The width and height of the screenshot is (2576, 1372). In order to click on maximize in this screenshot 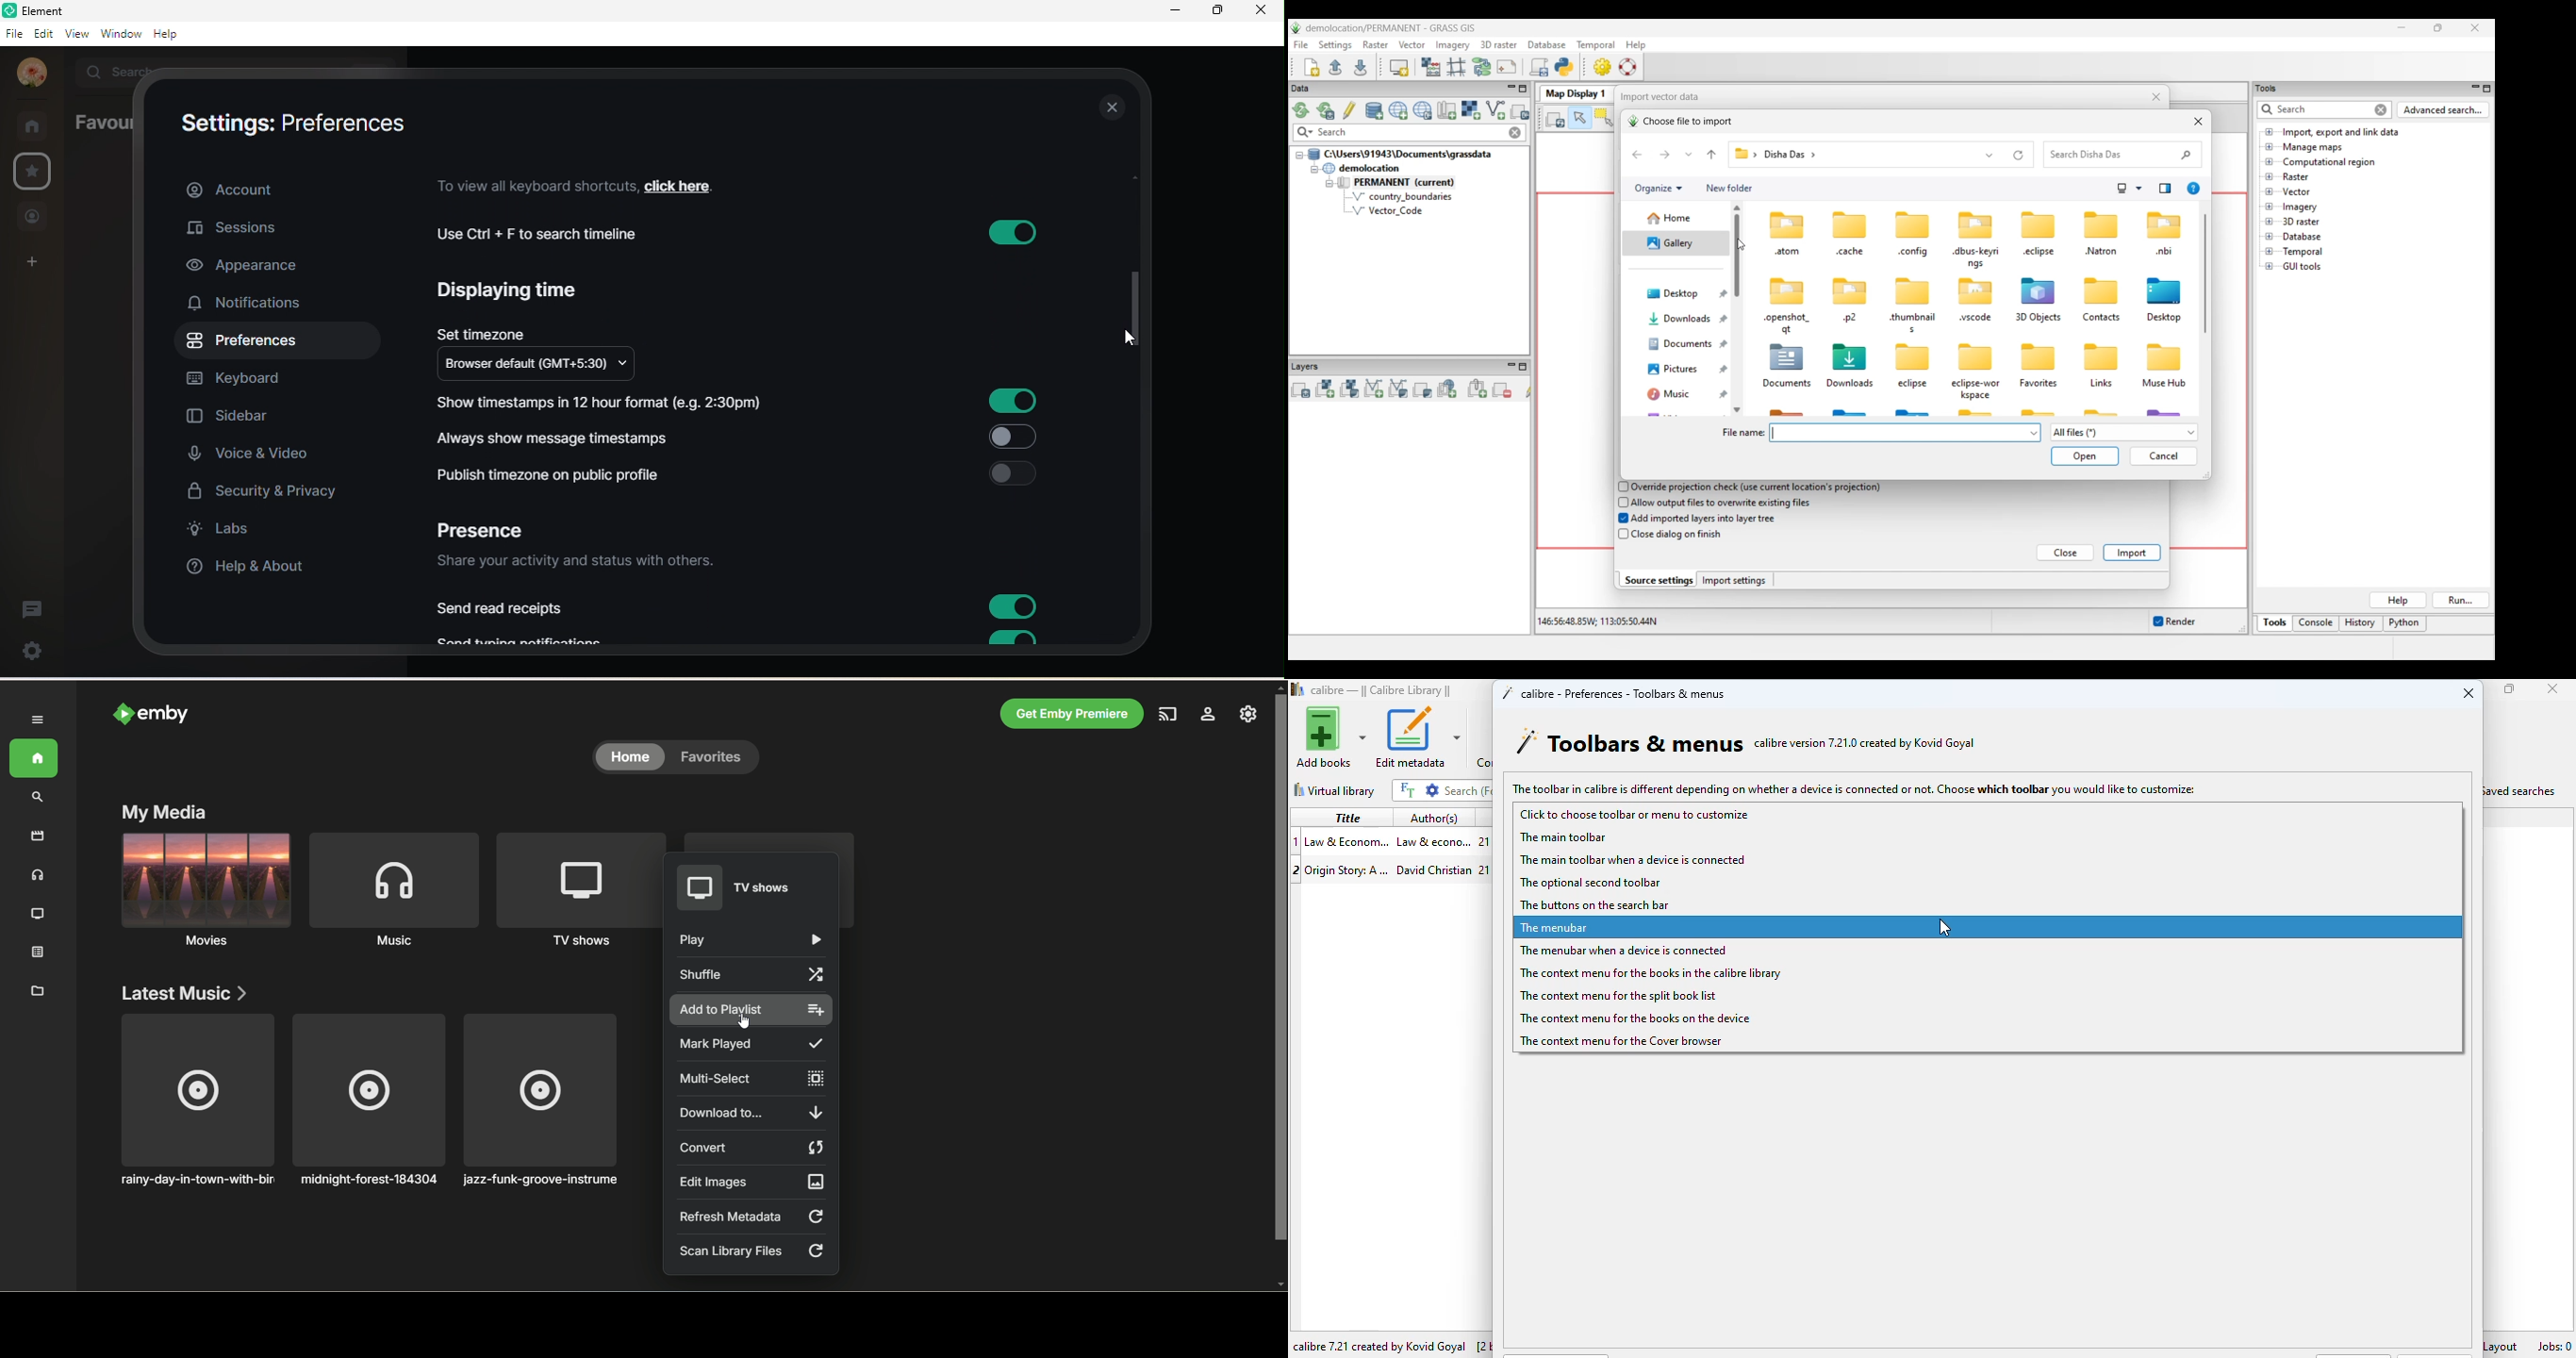, I will do `click(1216, 12)`.